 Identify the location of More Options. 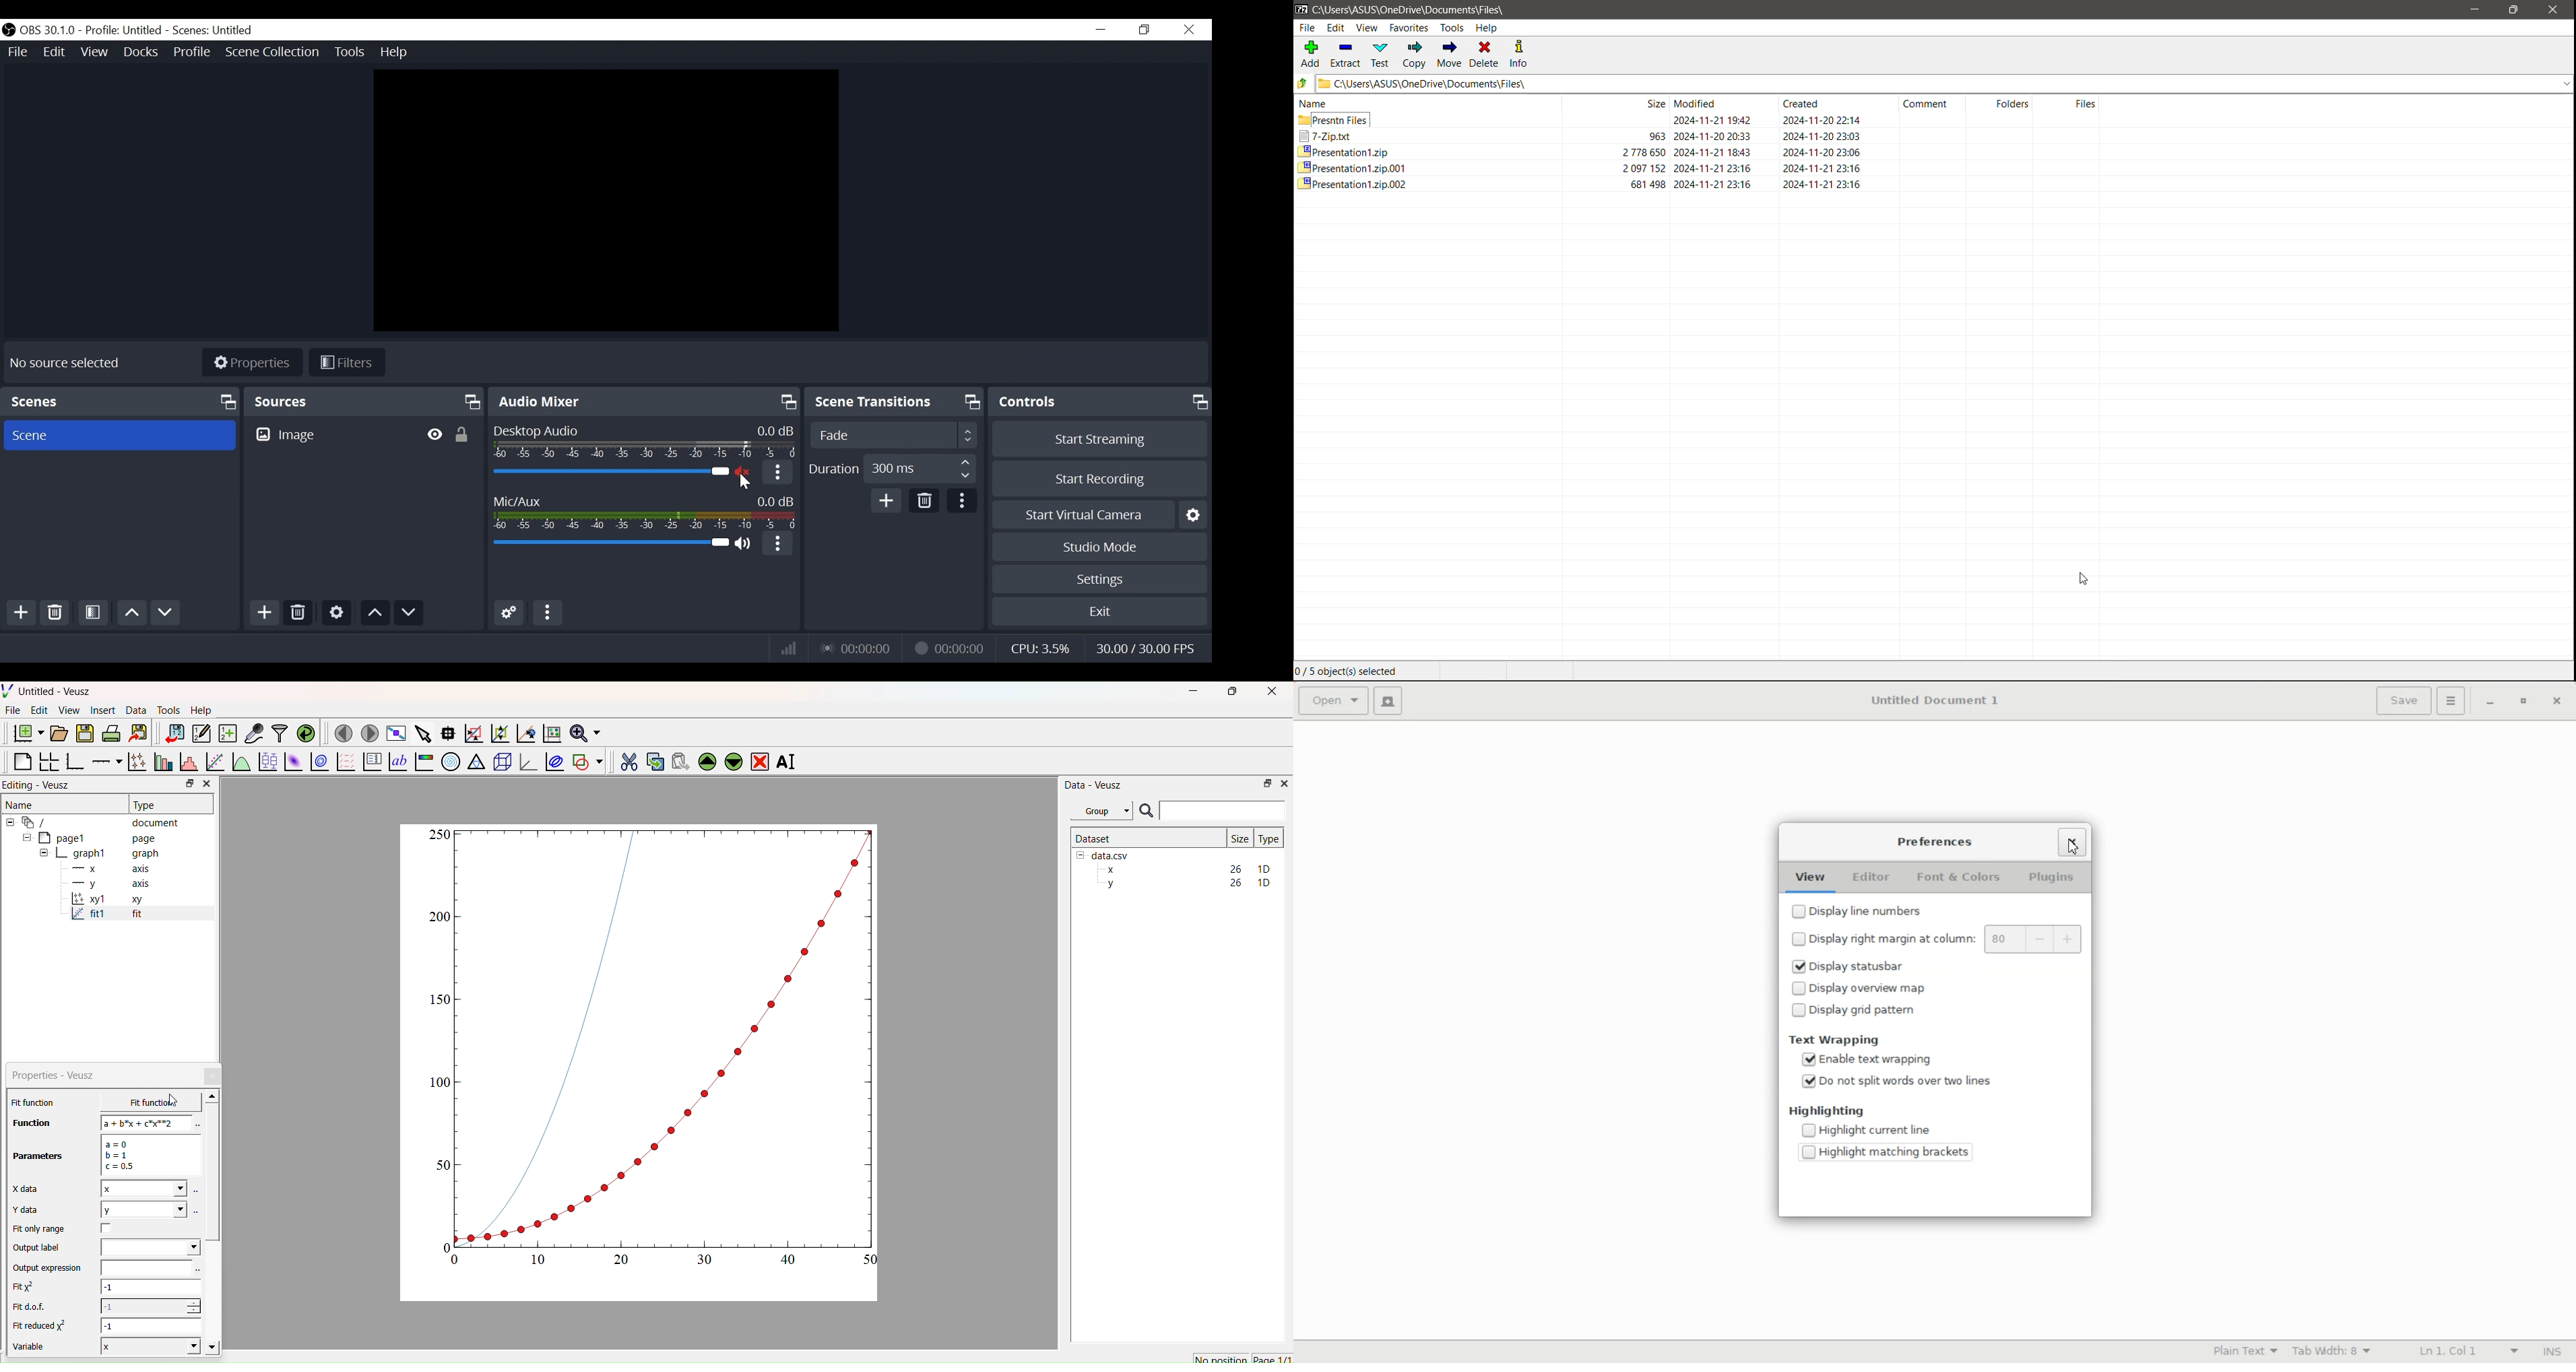
(779, 545).